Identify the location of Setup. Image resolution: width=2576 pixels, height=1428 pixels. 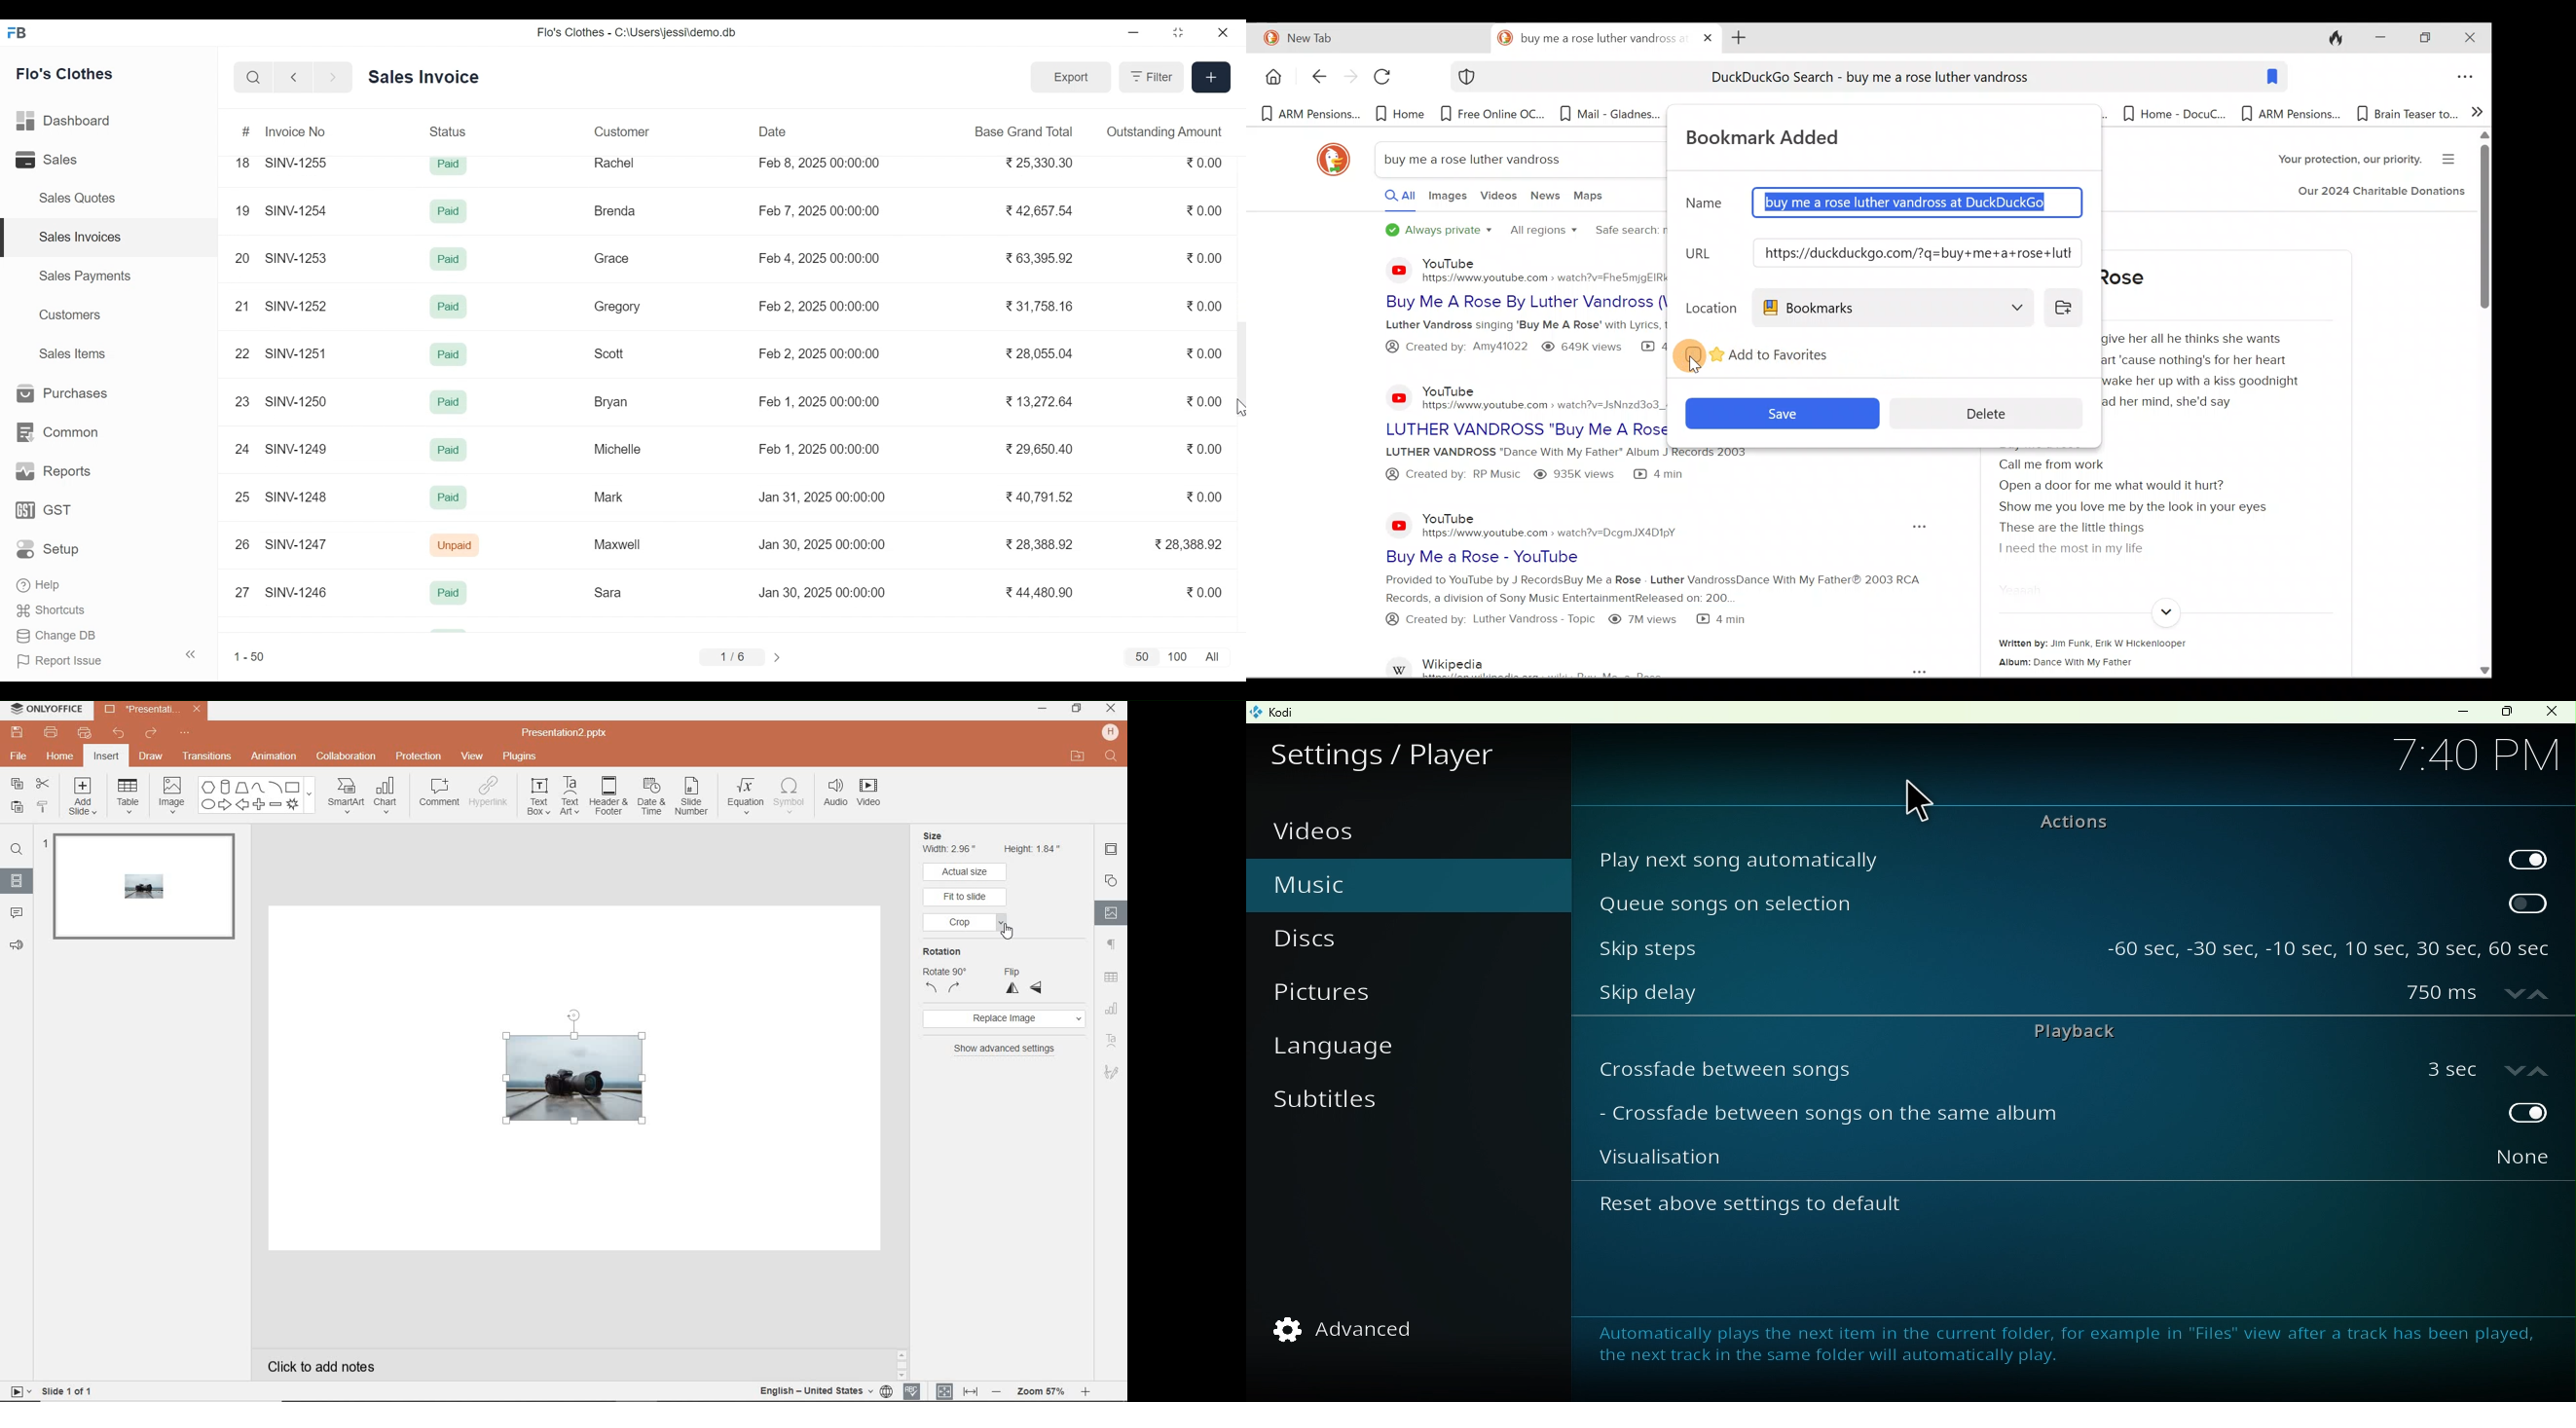
(52, 548).